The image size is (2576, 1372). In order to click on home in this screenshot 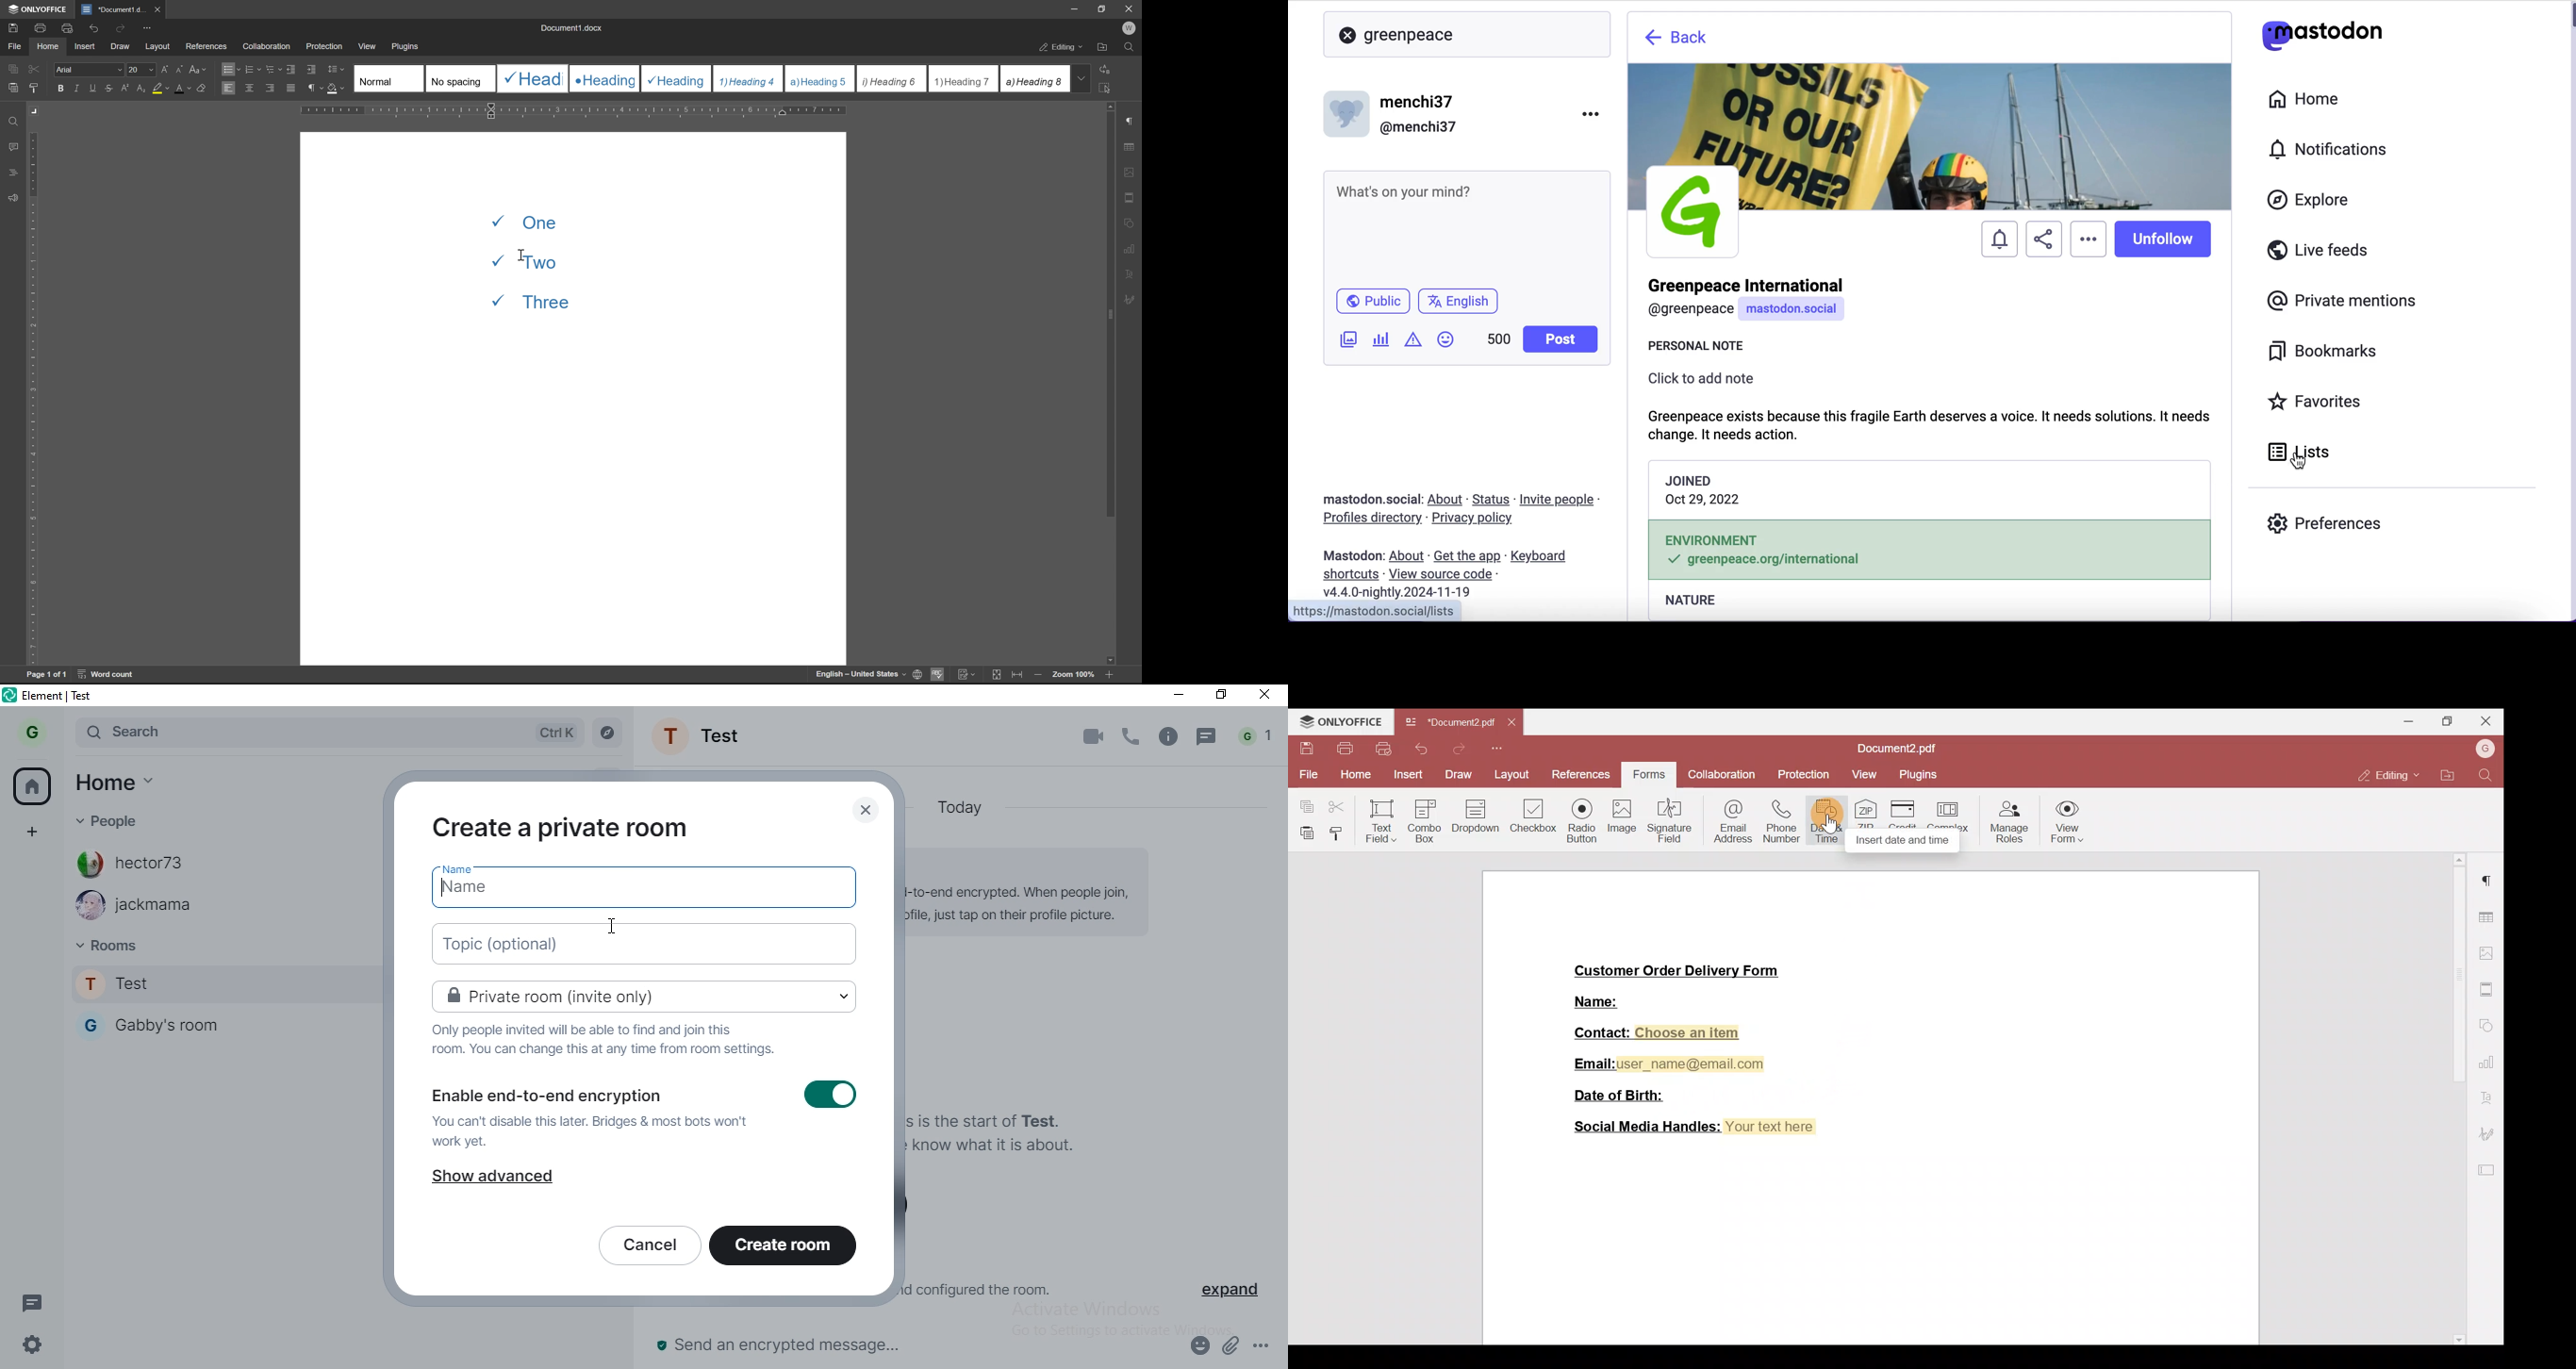, I will do `click(32, 783)`.